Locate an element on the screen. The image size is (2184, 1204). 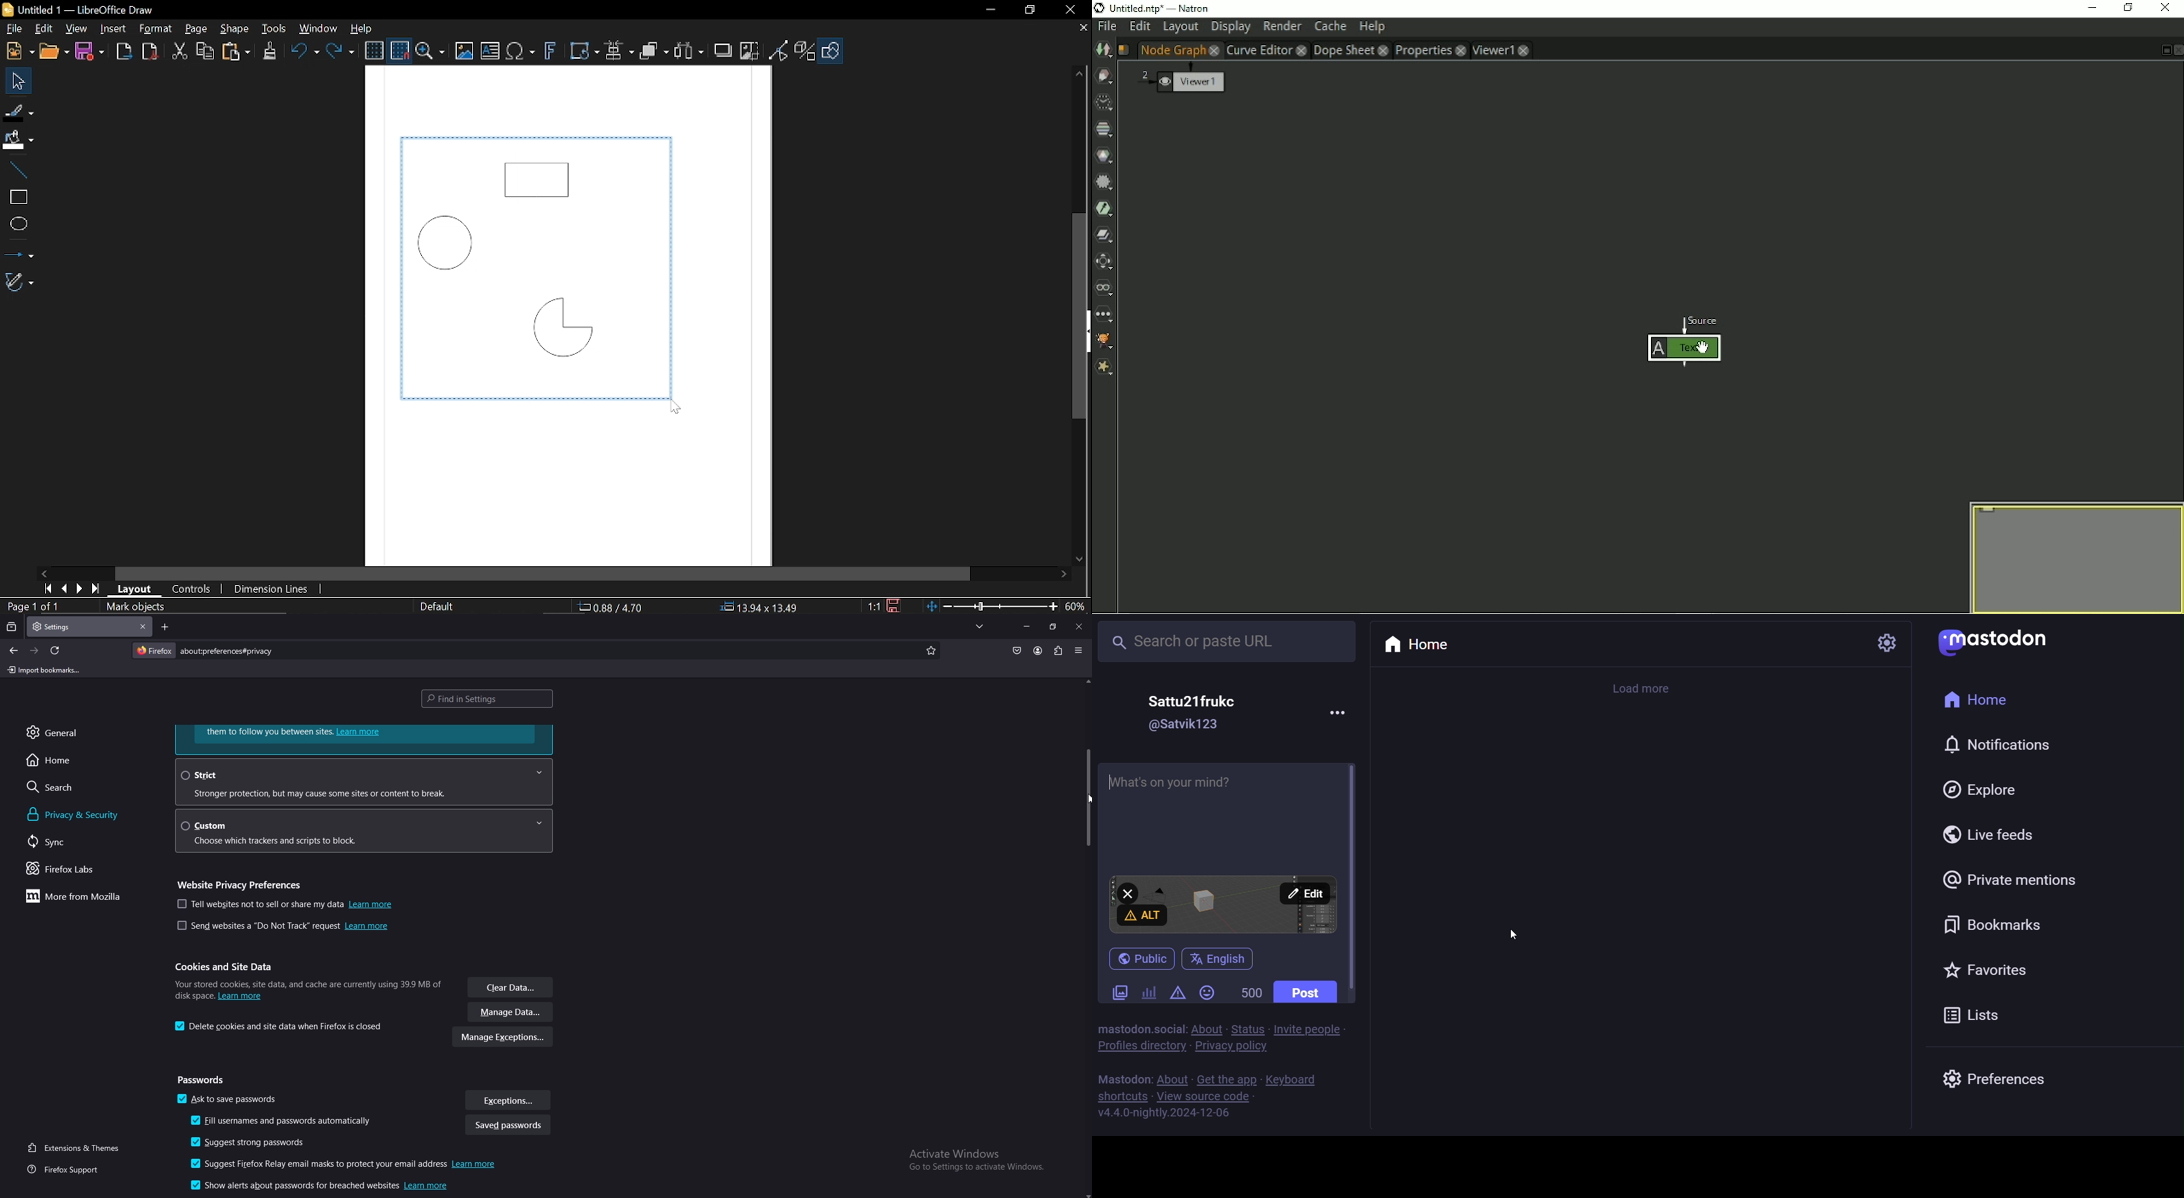
find in settings is located at coordinates (490, 698).